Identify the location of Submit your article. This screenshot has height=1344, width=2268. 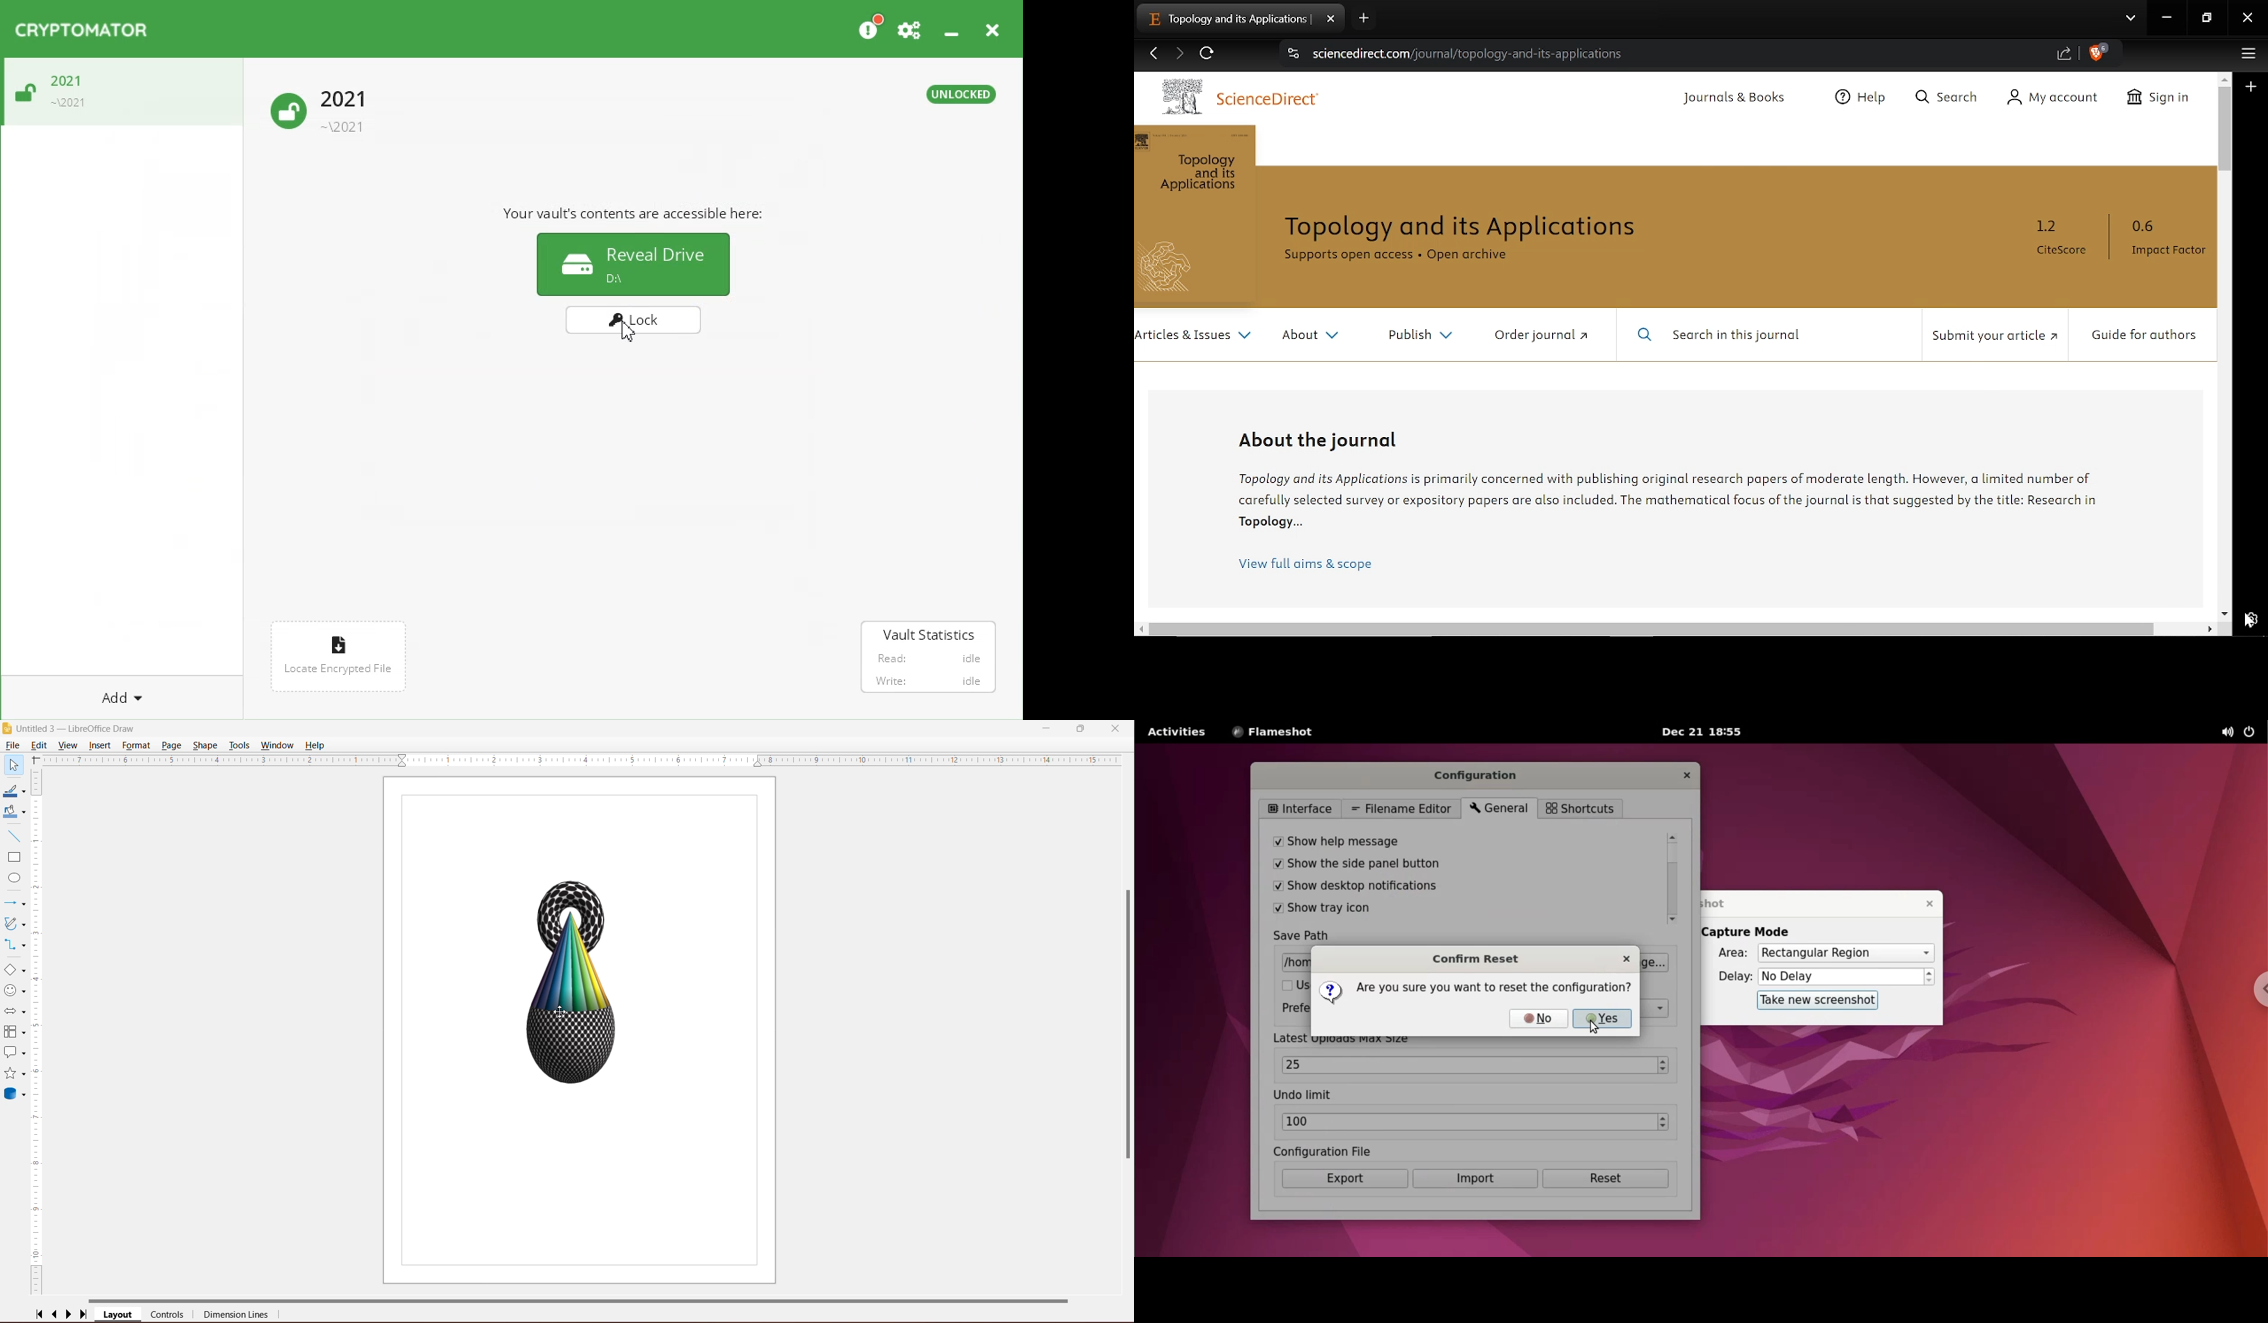
(1996, 337).